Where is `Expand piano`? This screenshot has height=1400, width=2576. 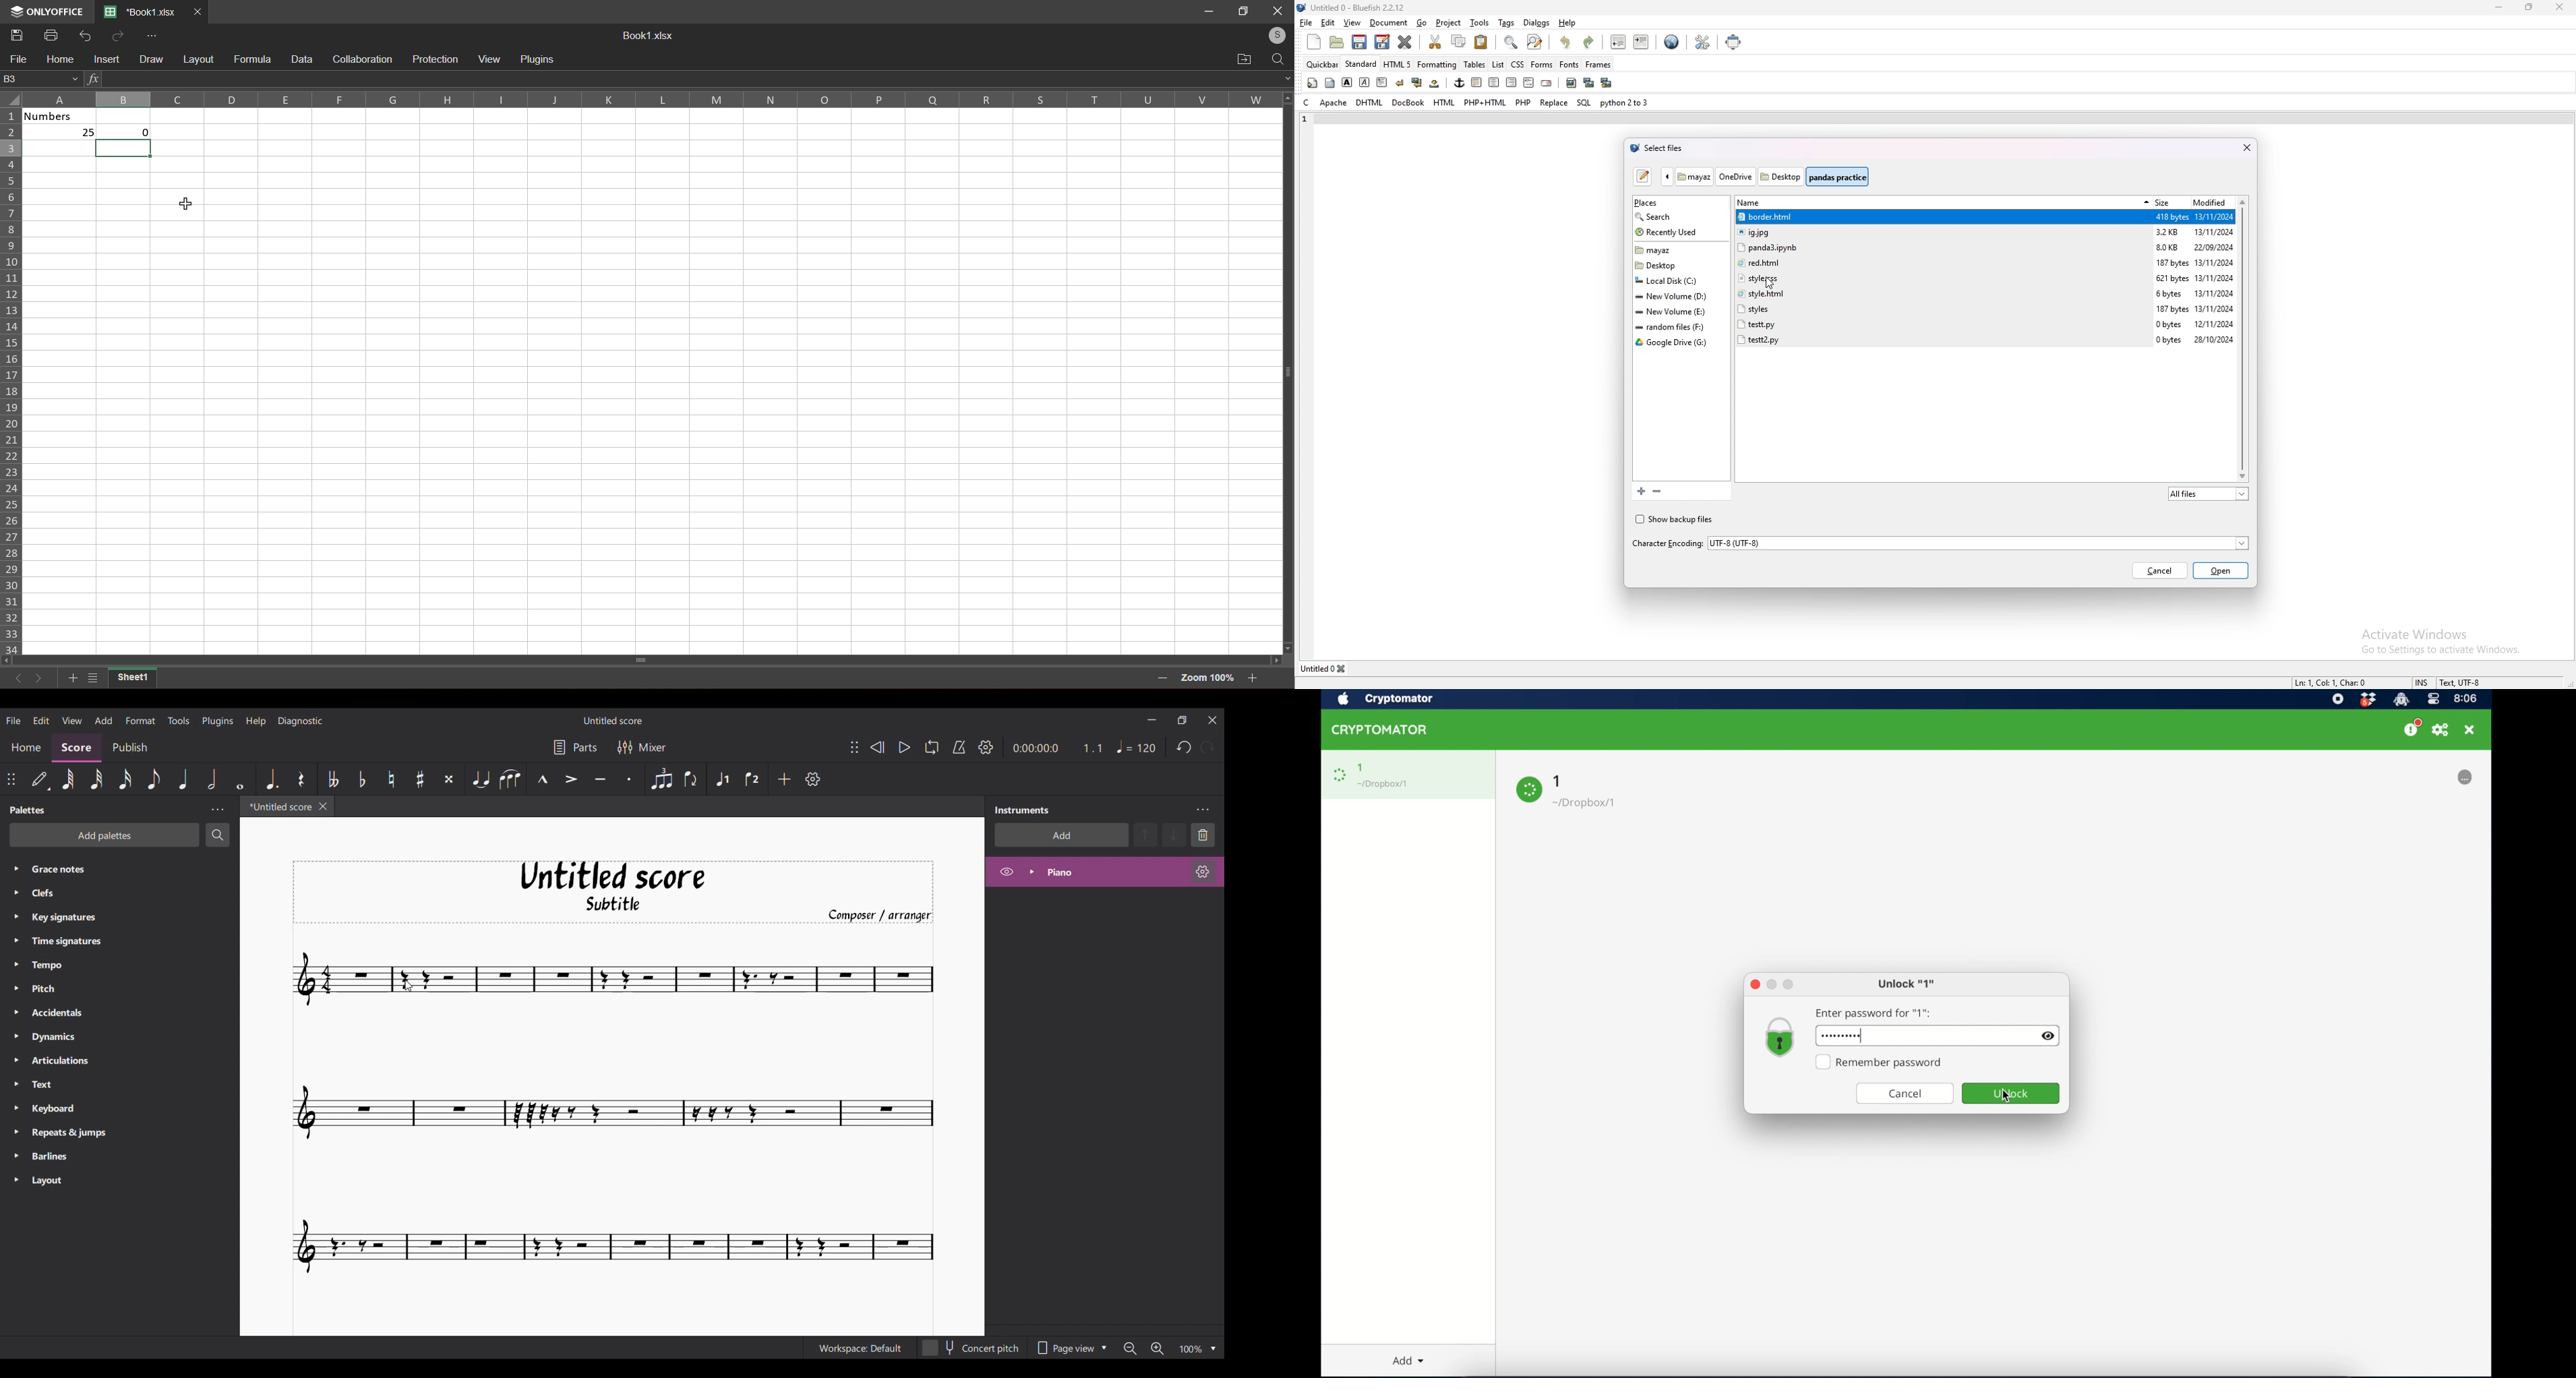 Expand piano is located at coordinates (1032, 871).